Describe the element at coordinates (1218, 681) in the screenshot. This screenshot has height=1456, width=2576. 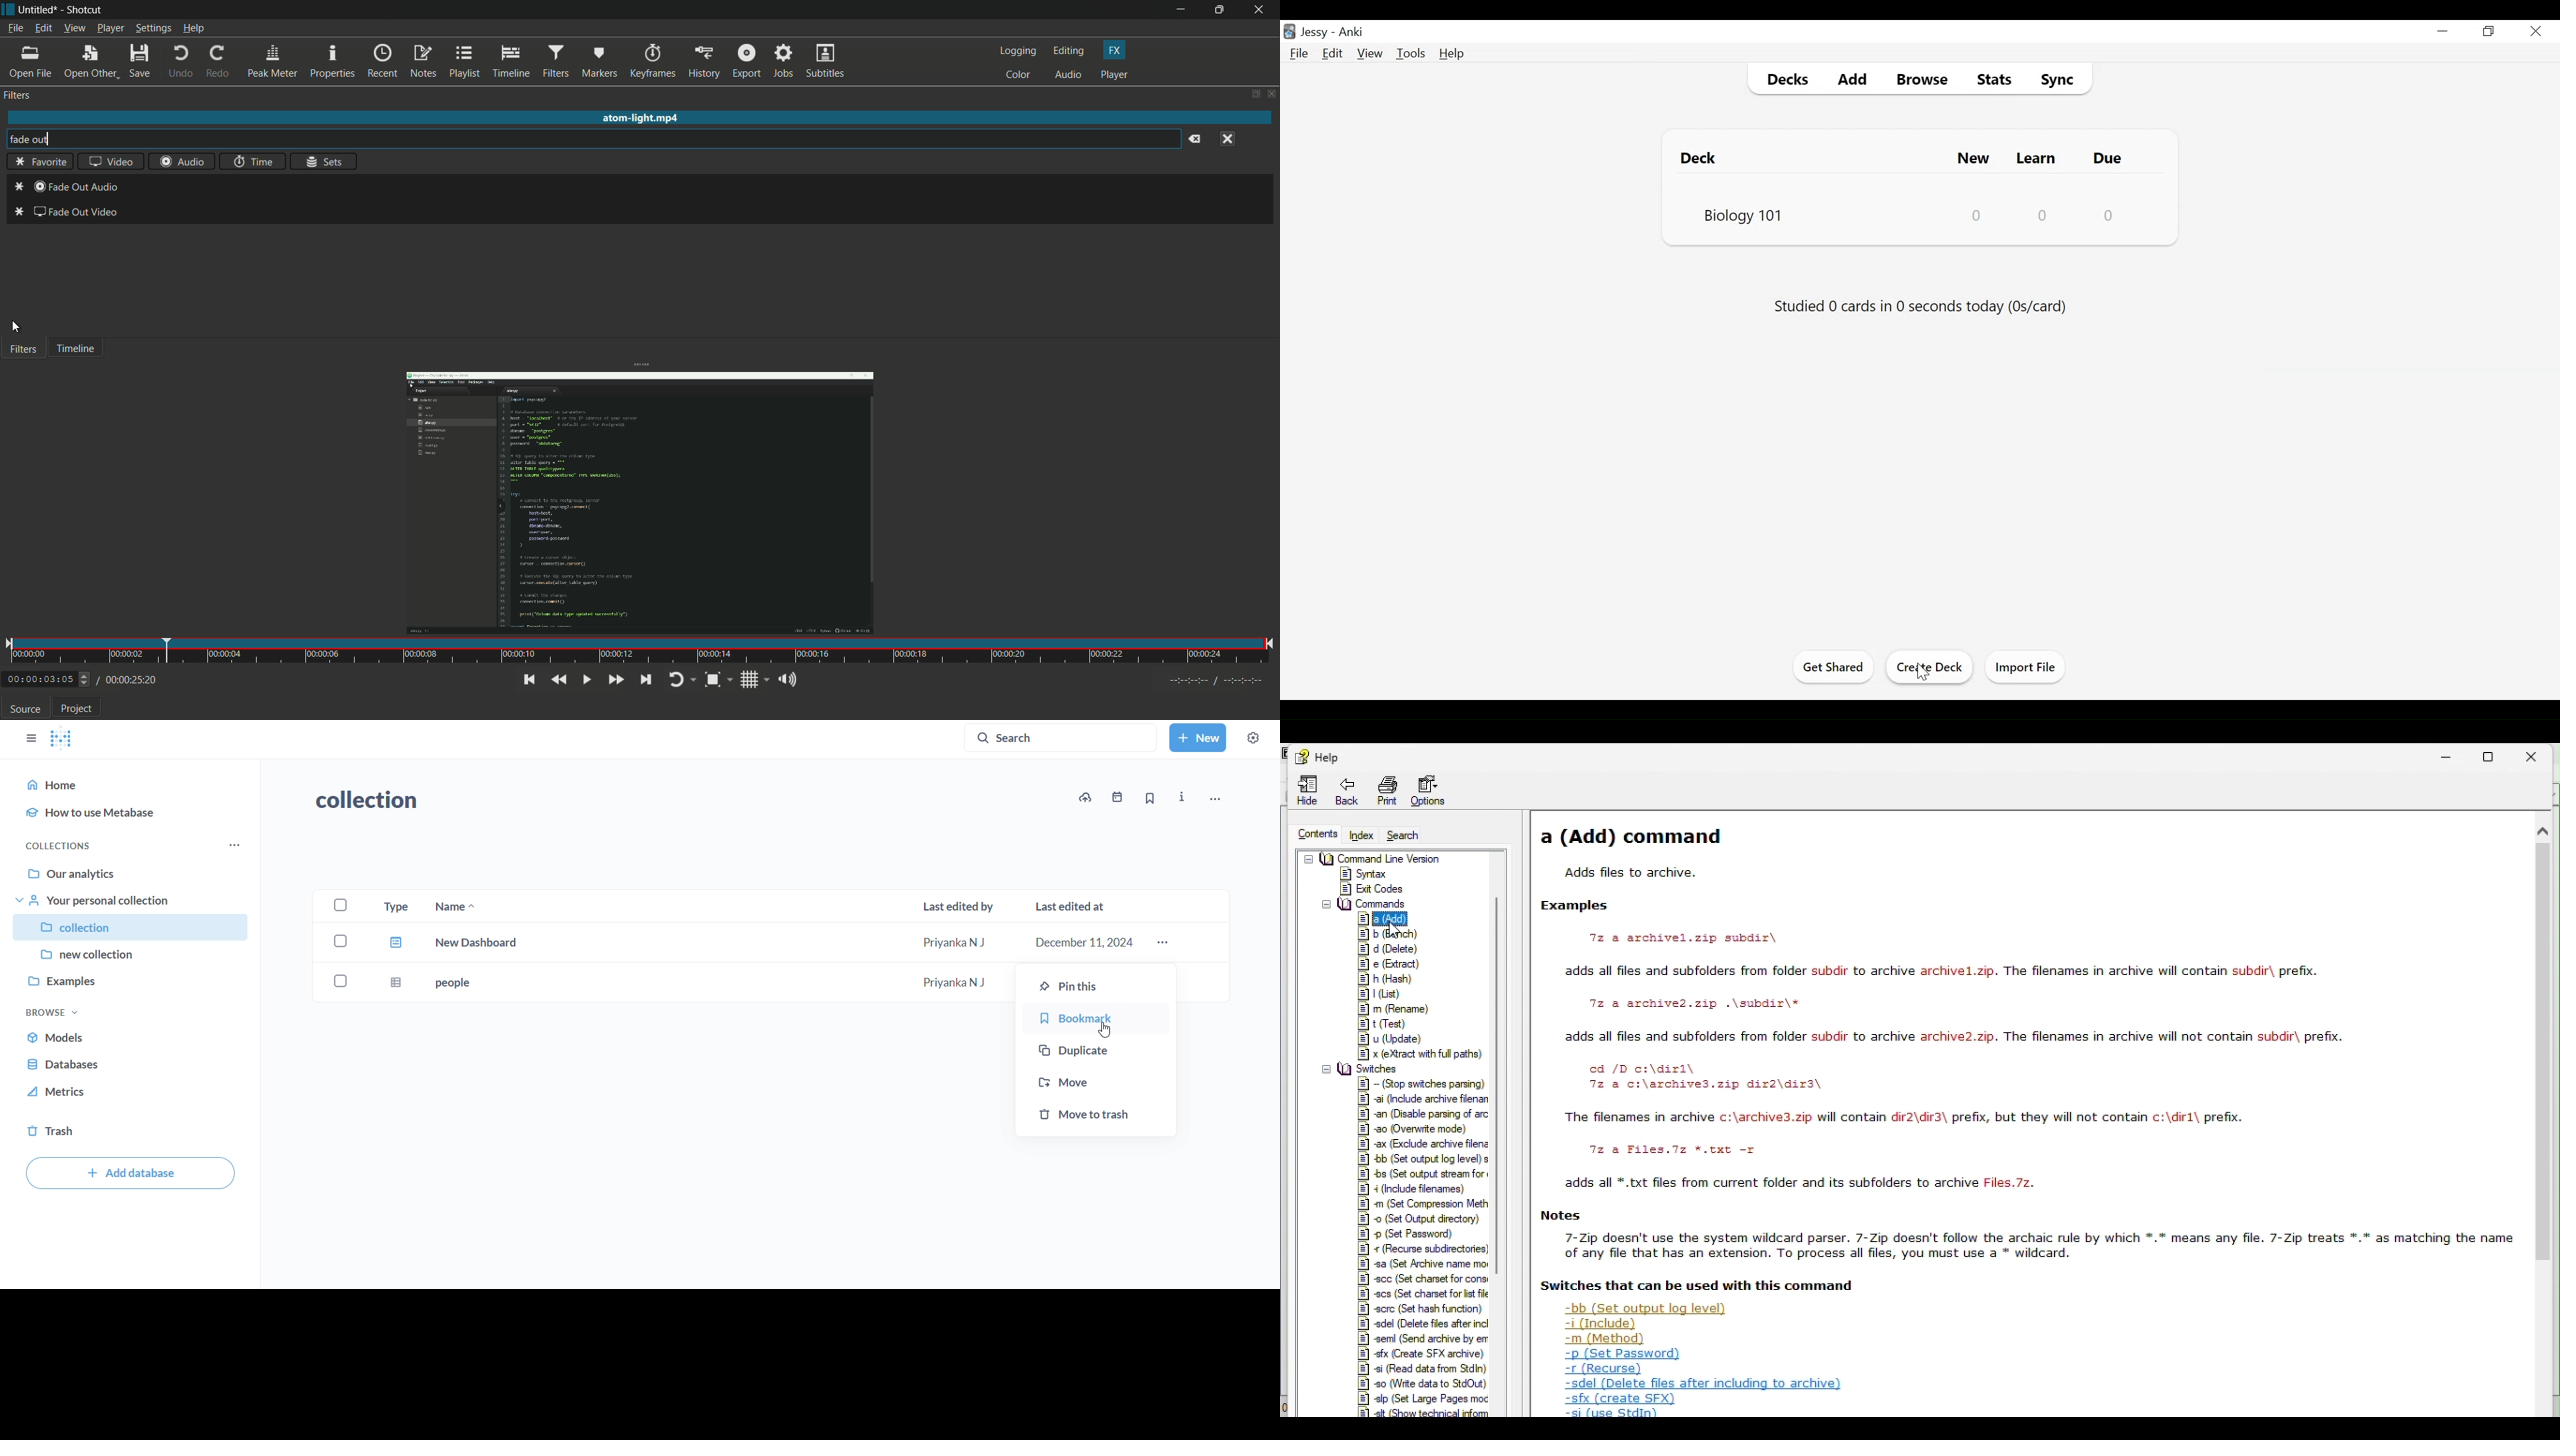
I see `time register` at that location.